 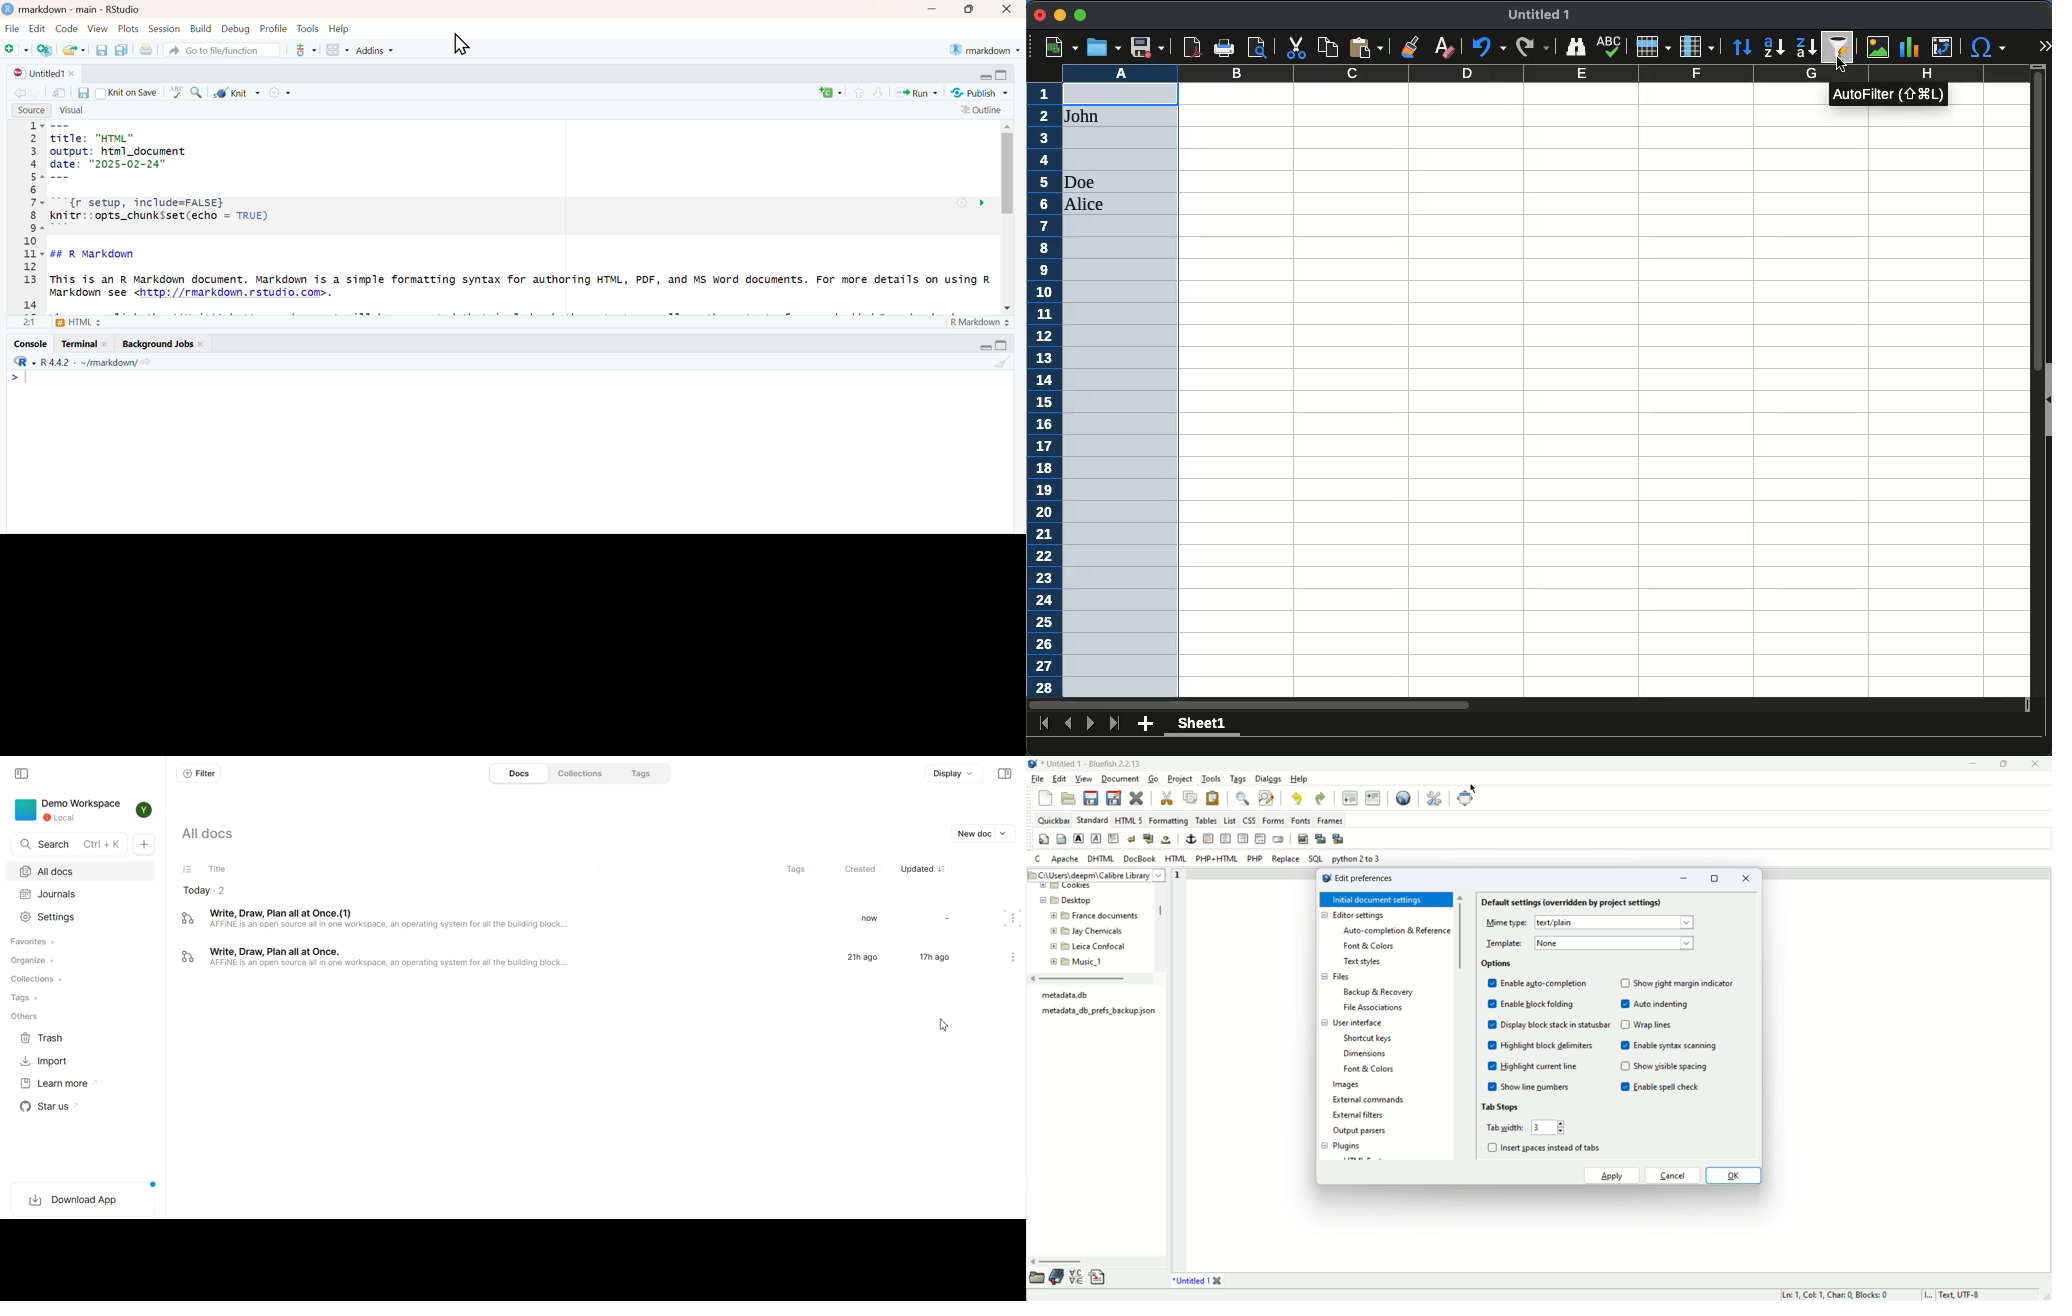 I want to click on Knit, so click(x=237, y=92).